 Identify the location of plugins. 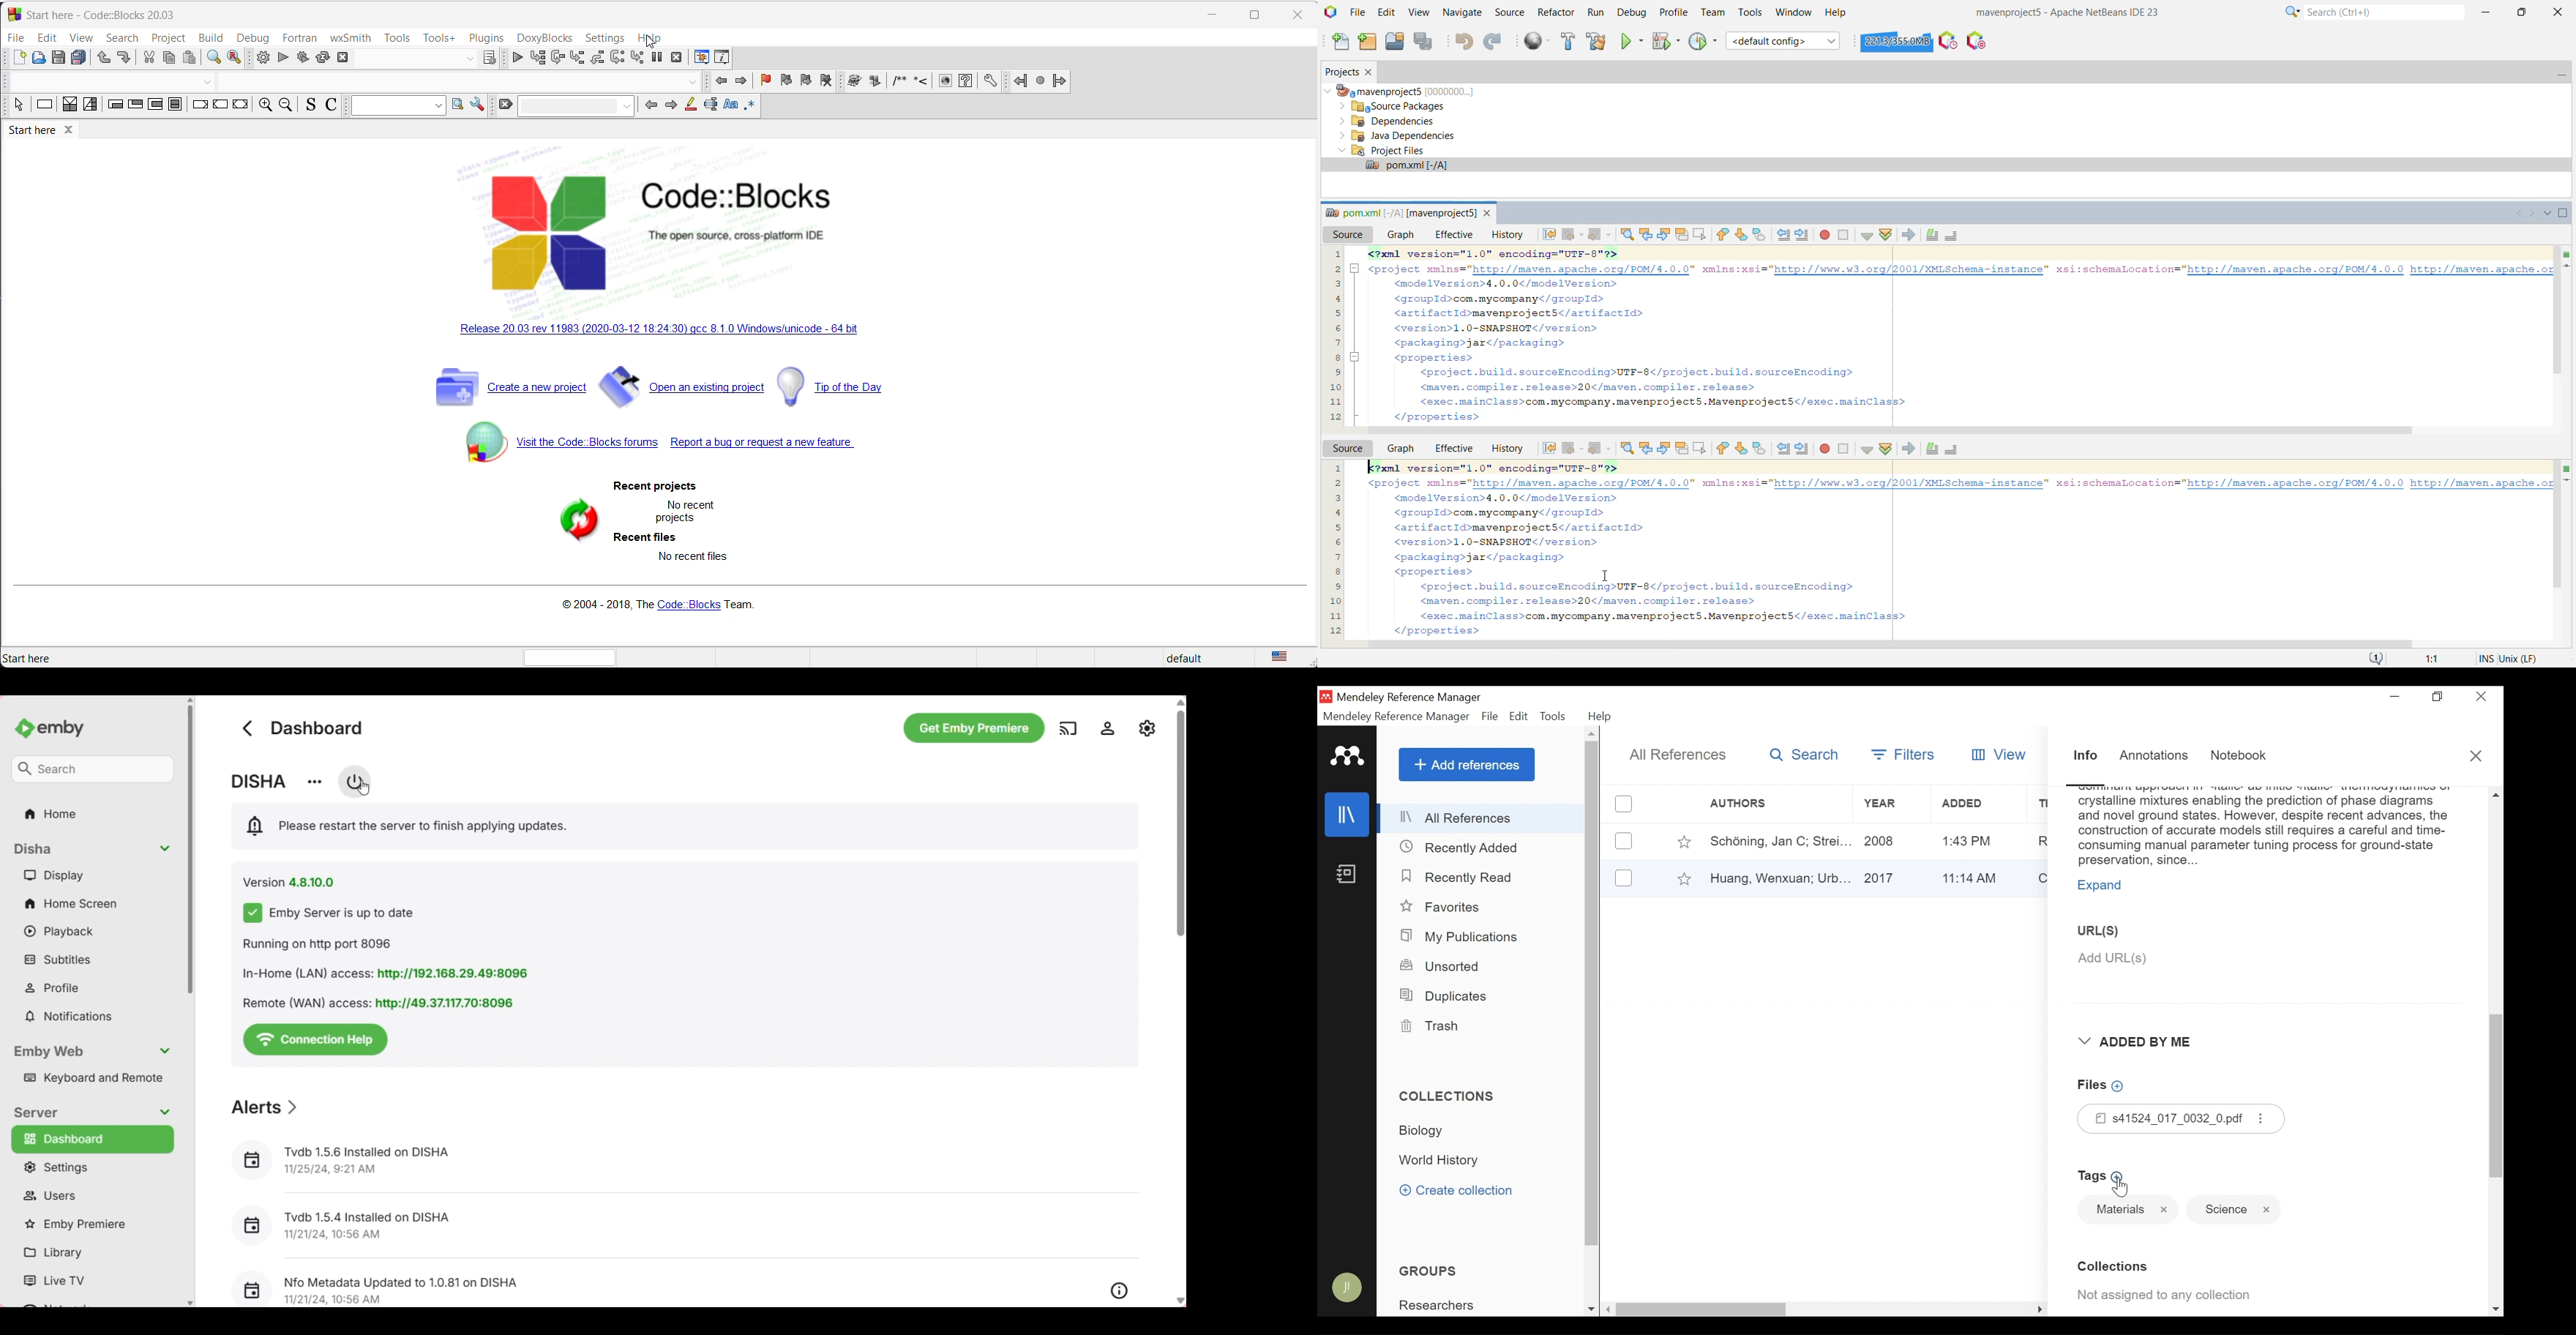
(487, 38).